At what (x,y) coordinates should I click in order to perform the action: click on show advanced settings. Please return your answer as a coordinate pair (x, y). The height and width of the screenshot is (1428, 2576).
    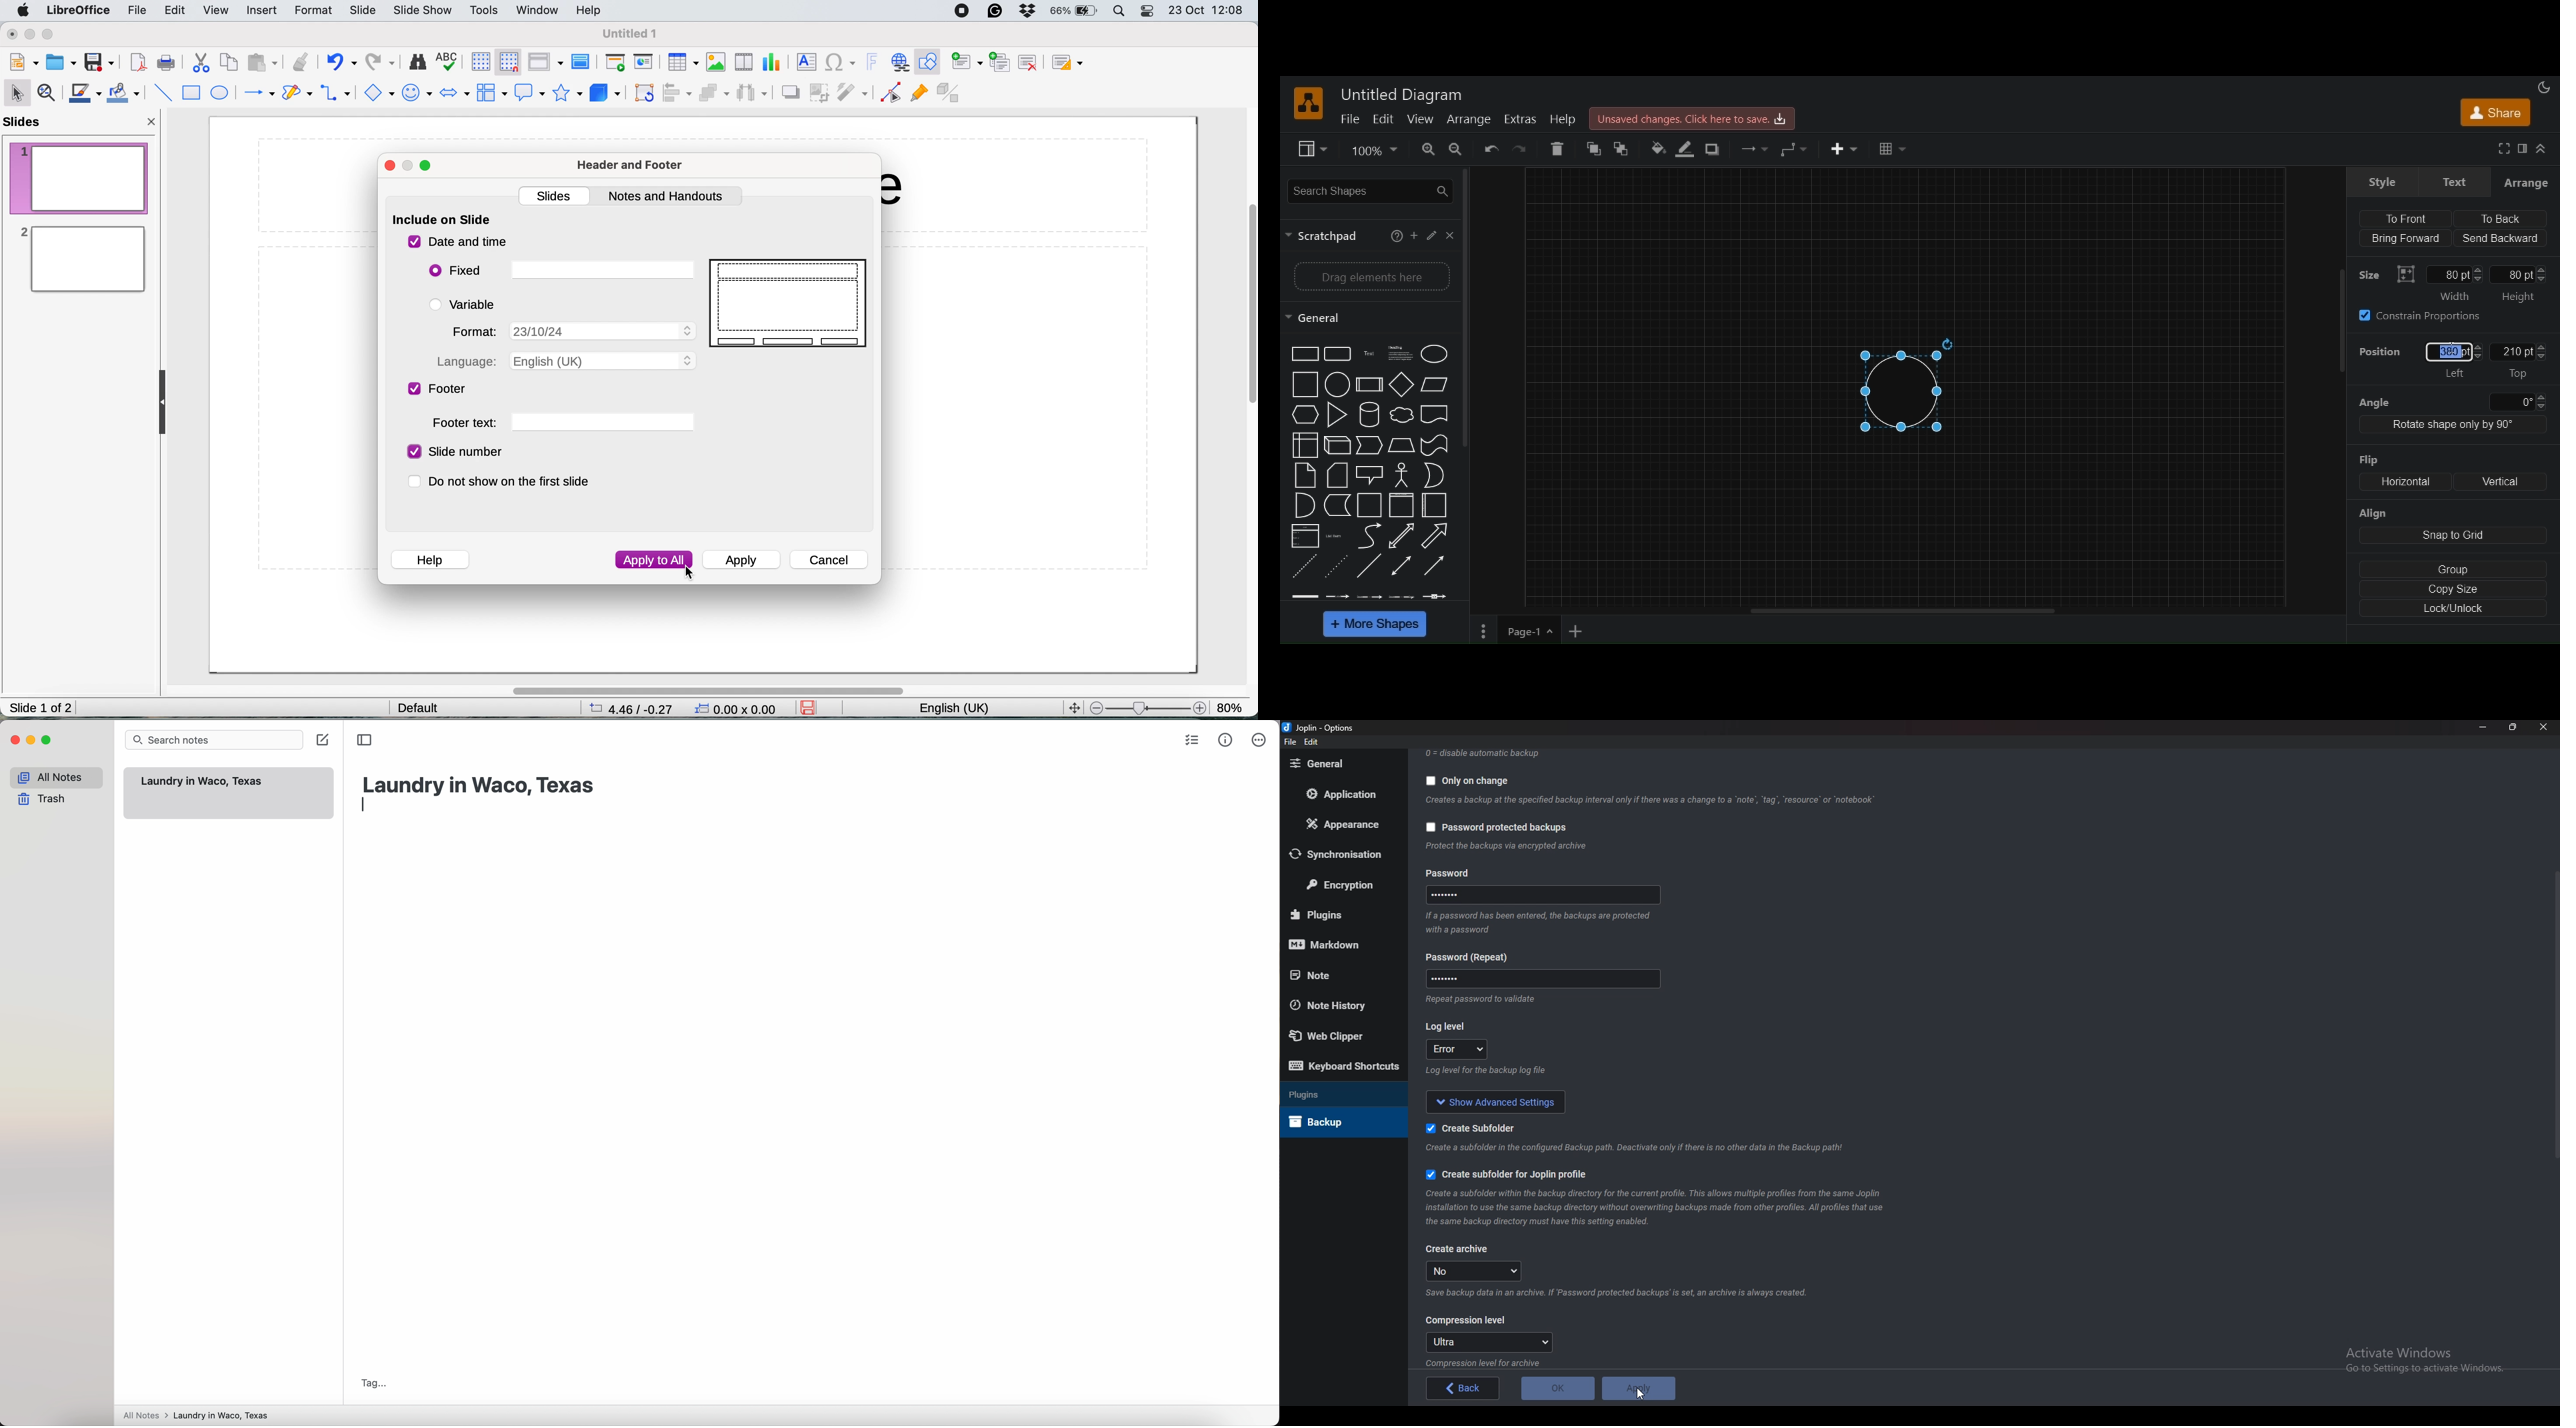
    Looking at the image, I should click on (1491, 1101).